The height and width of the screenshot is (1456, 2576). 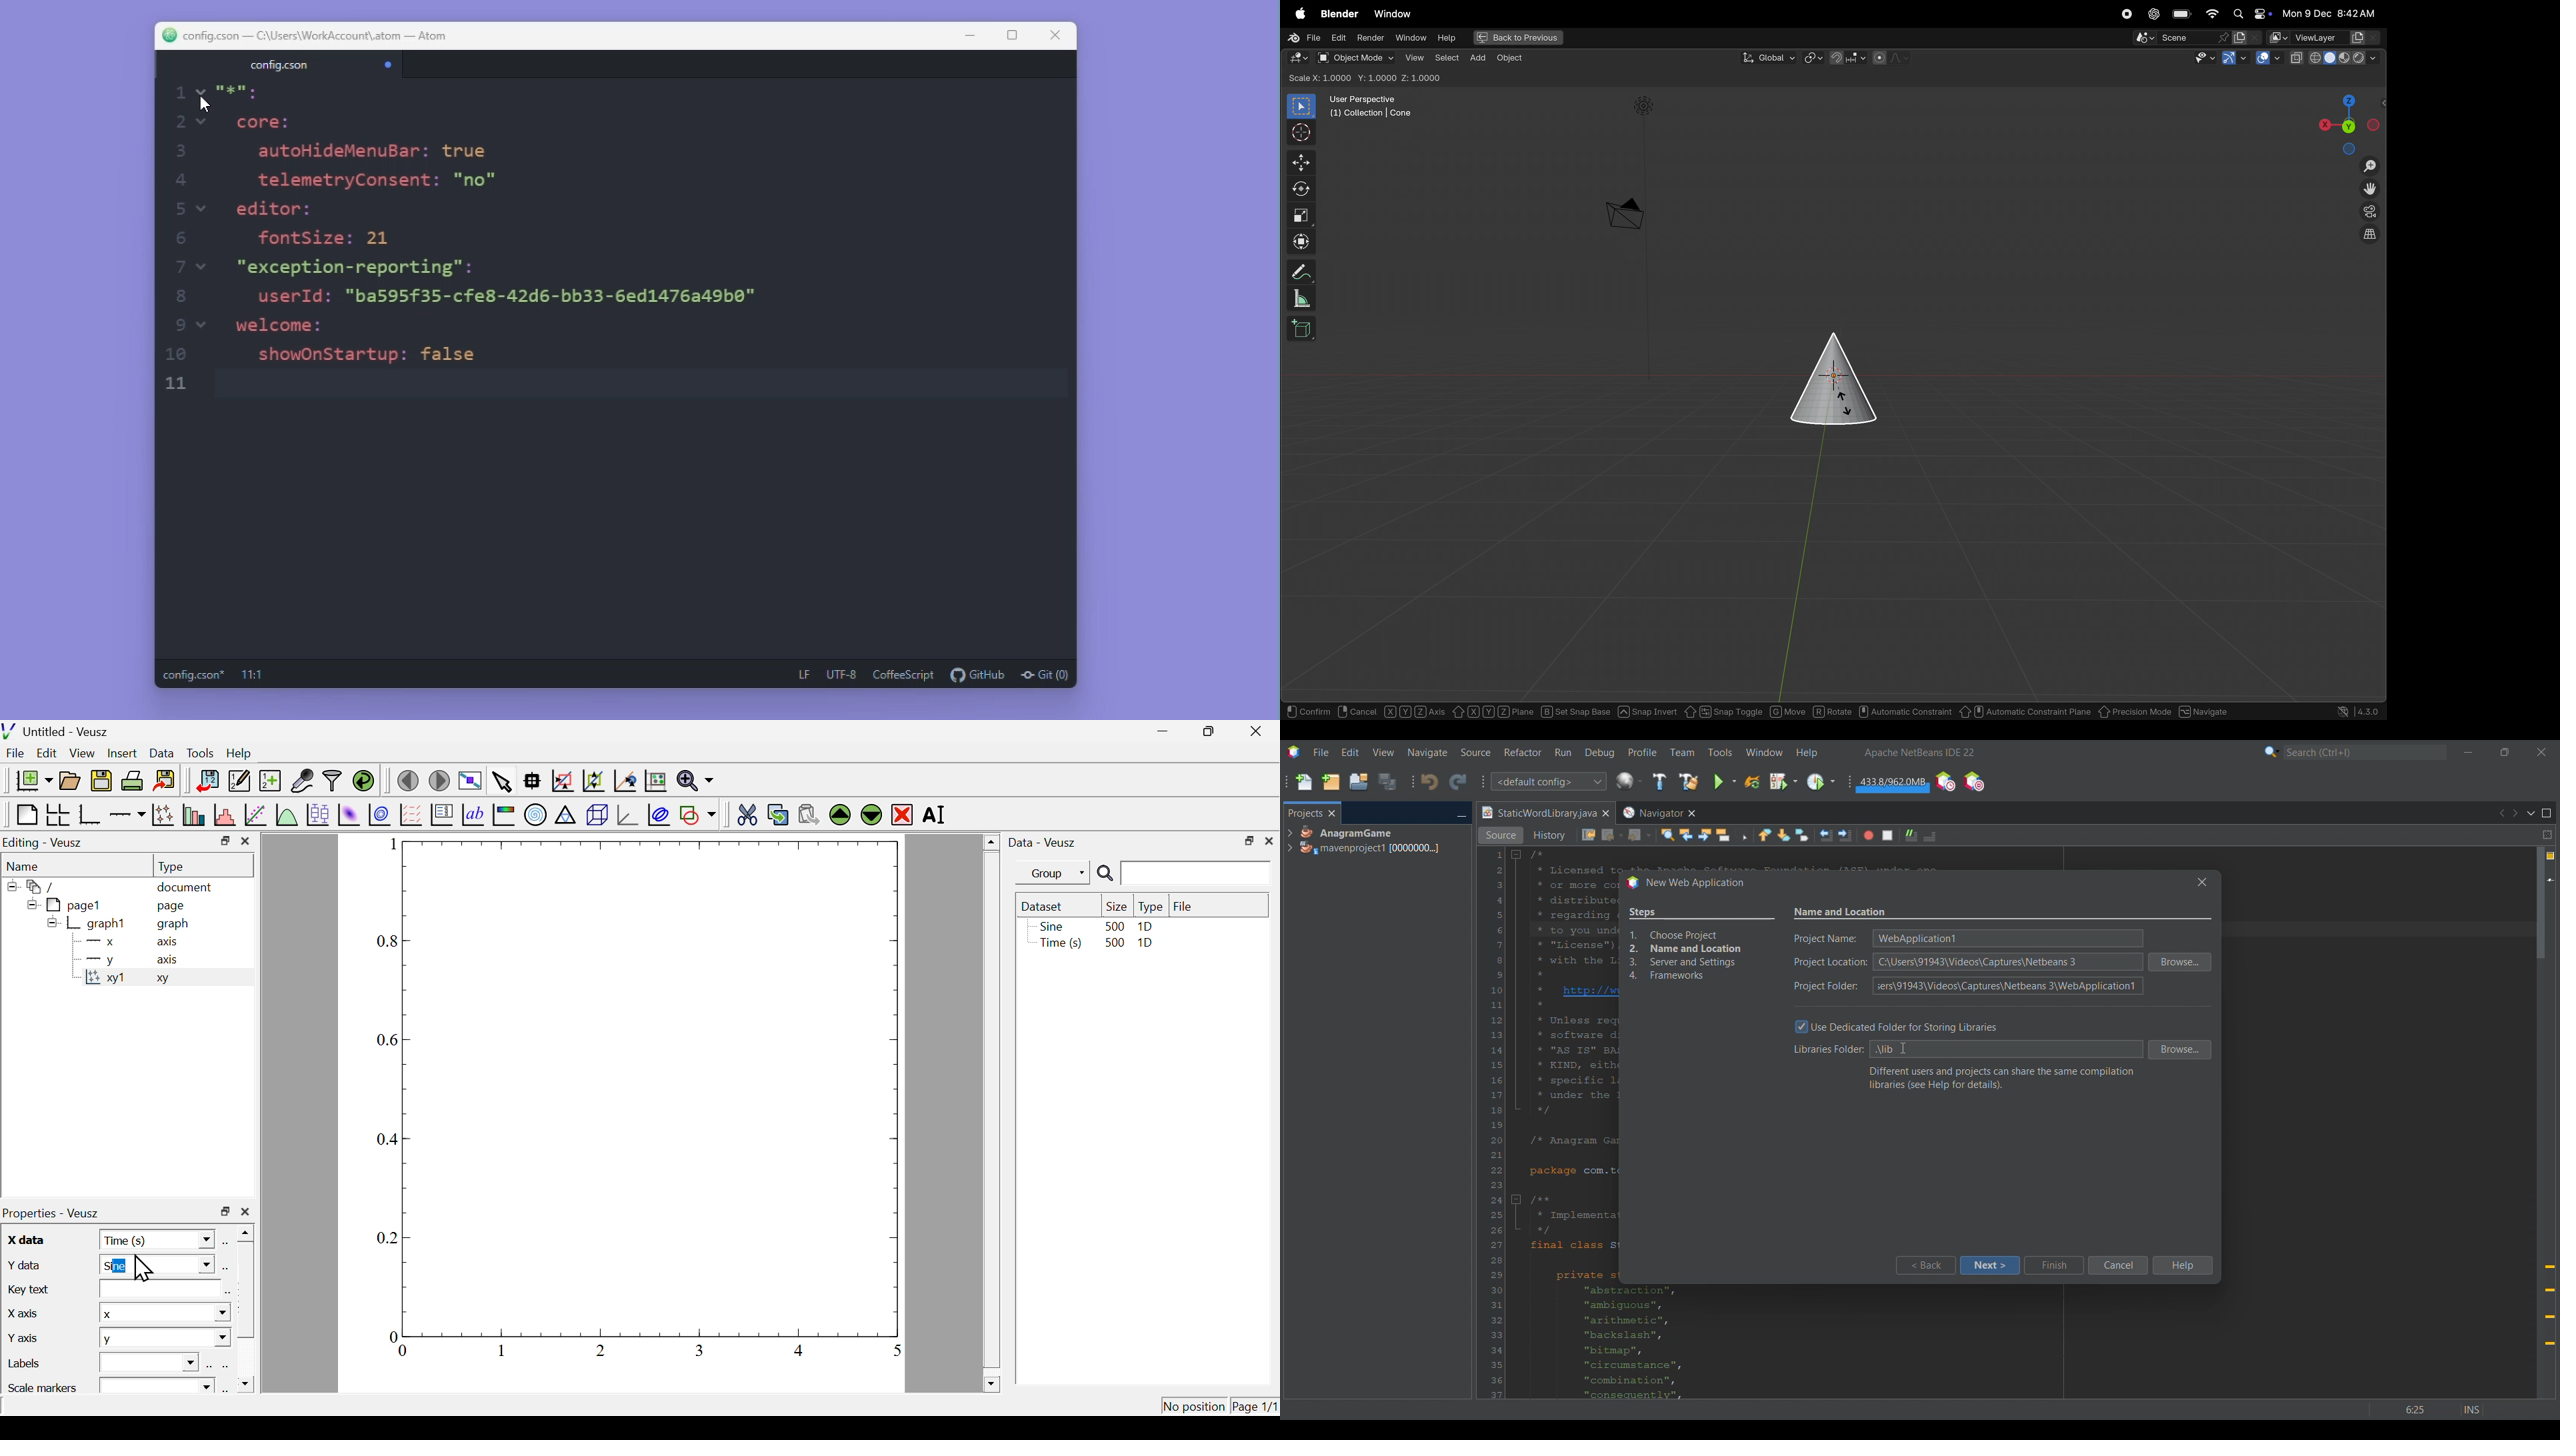 I want to click on remove the selected widget, so click(x=902, y=814).